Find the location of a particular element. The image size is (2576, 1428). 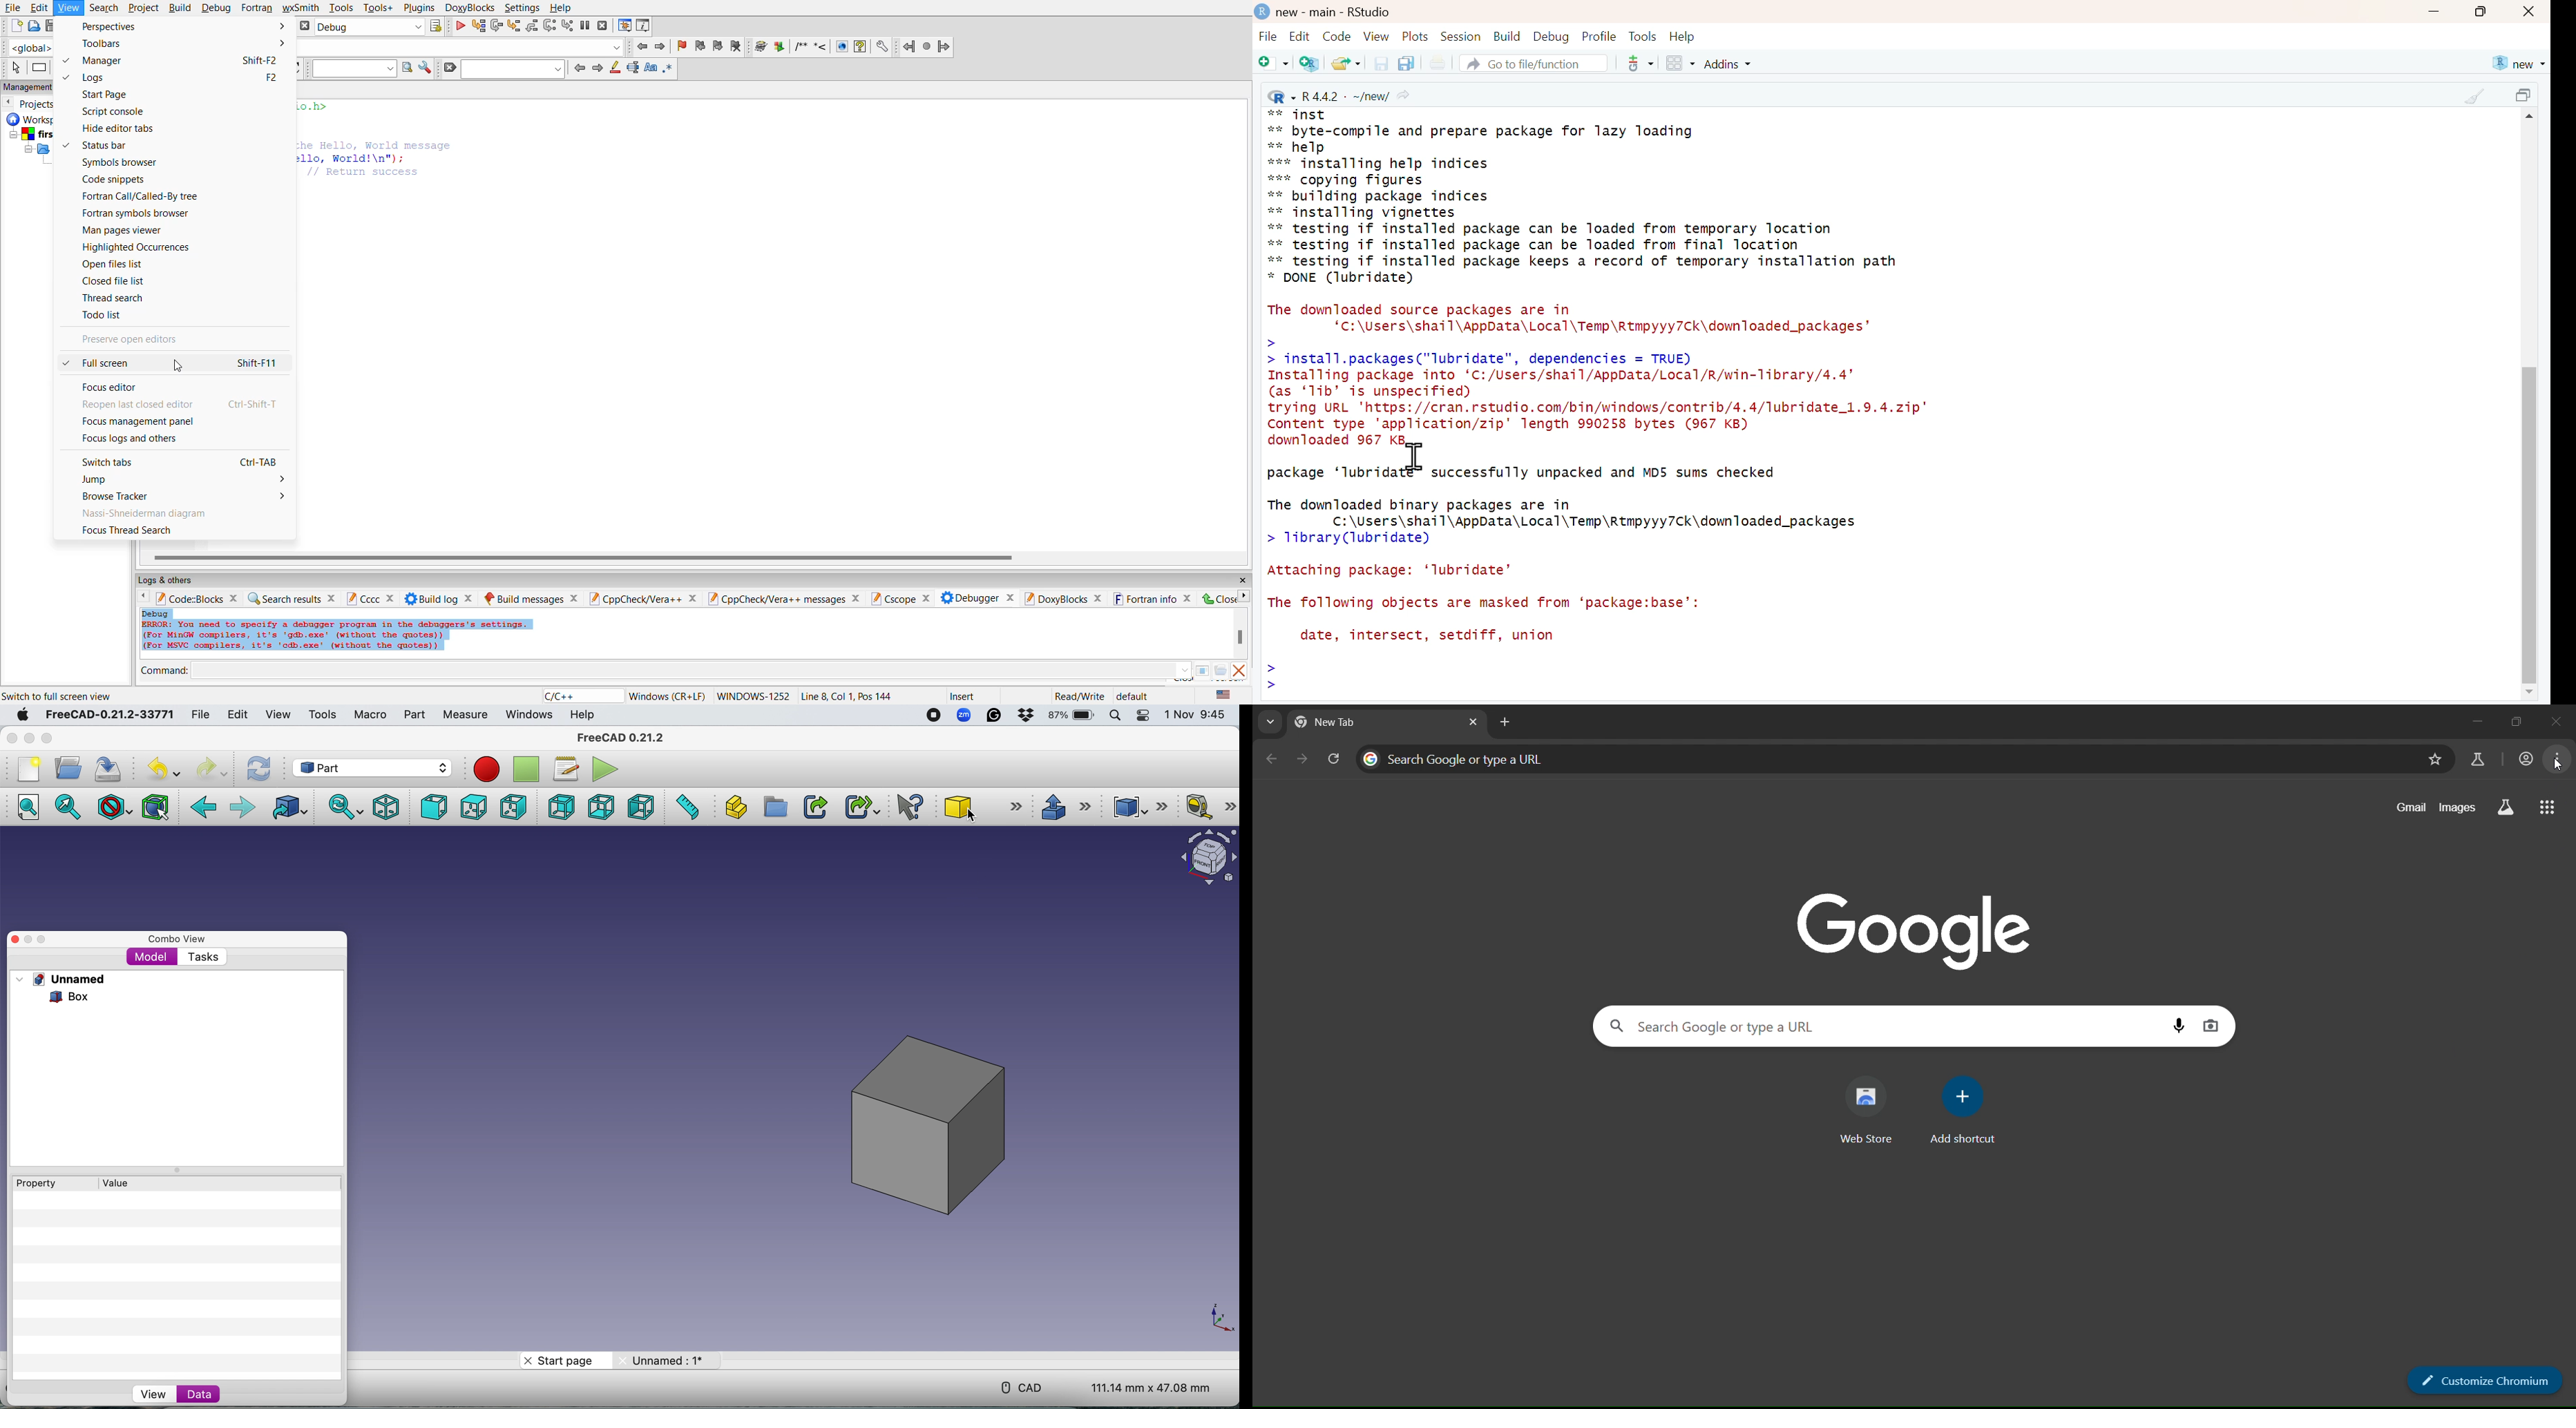

cursor is located at coordinates (2561, 766).